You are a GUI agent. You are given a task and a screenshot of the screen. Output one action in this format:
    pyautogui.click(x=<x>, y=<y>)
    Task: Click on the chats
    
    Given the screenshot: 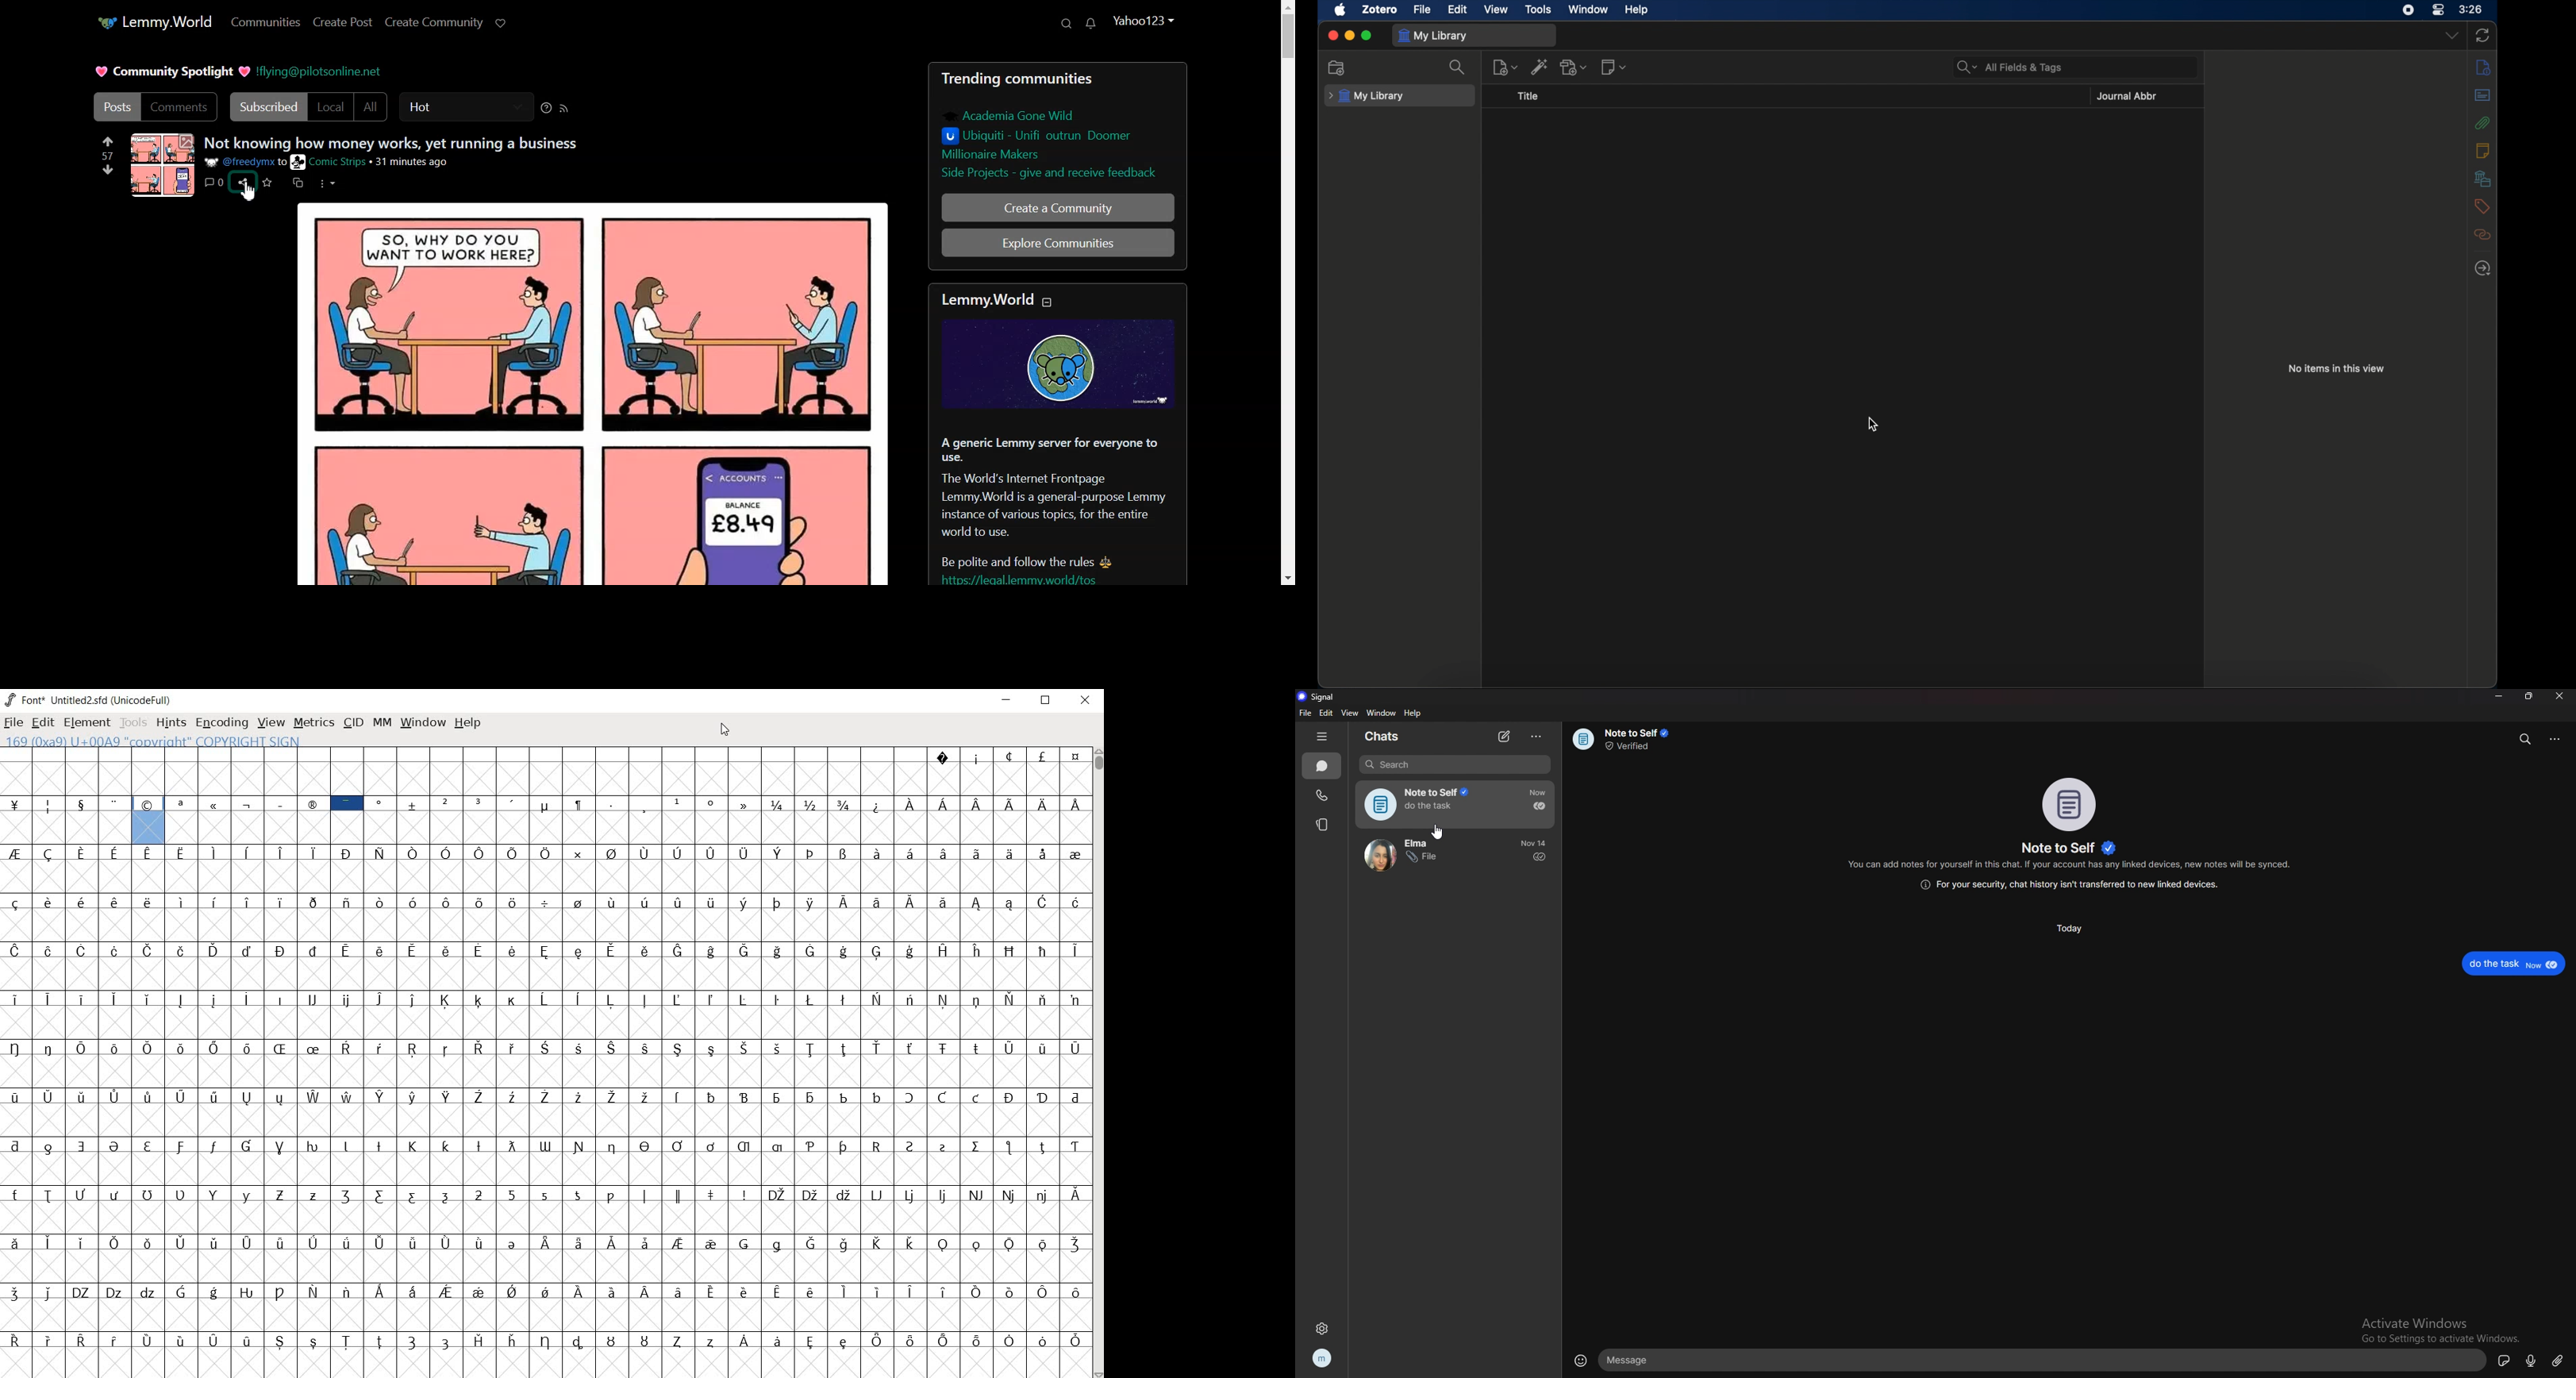 What is the action you would take?
    pyautogui.click(x=1322, y=766)
    